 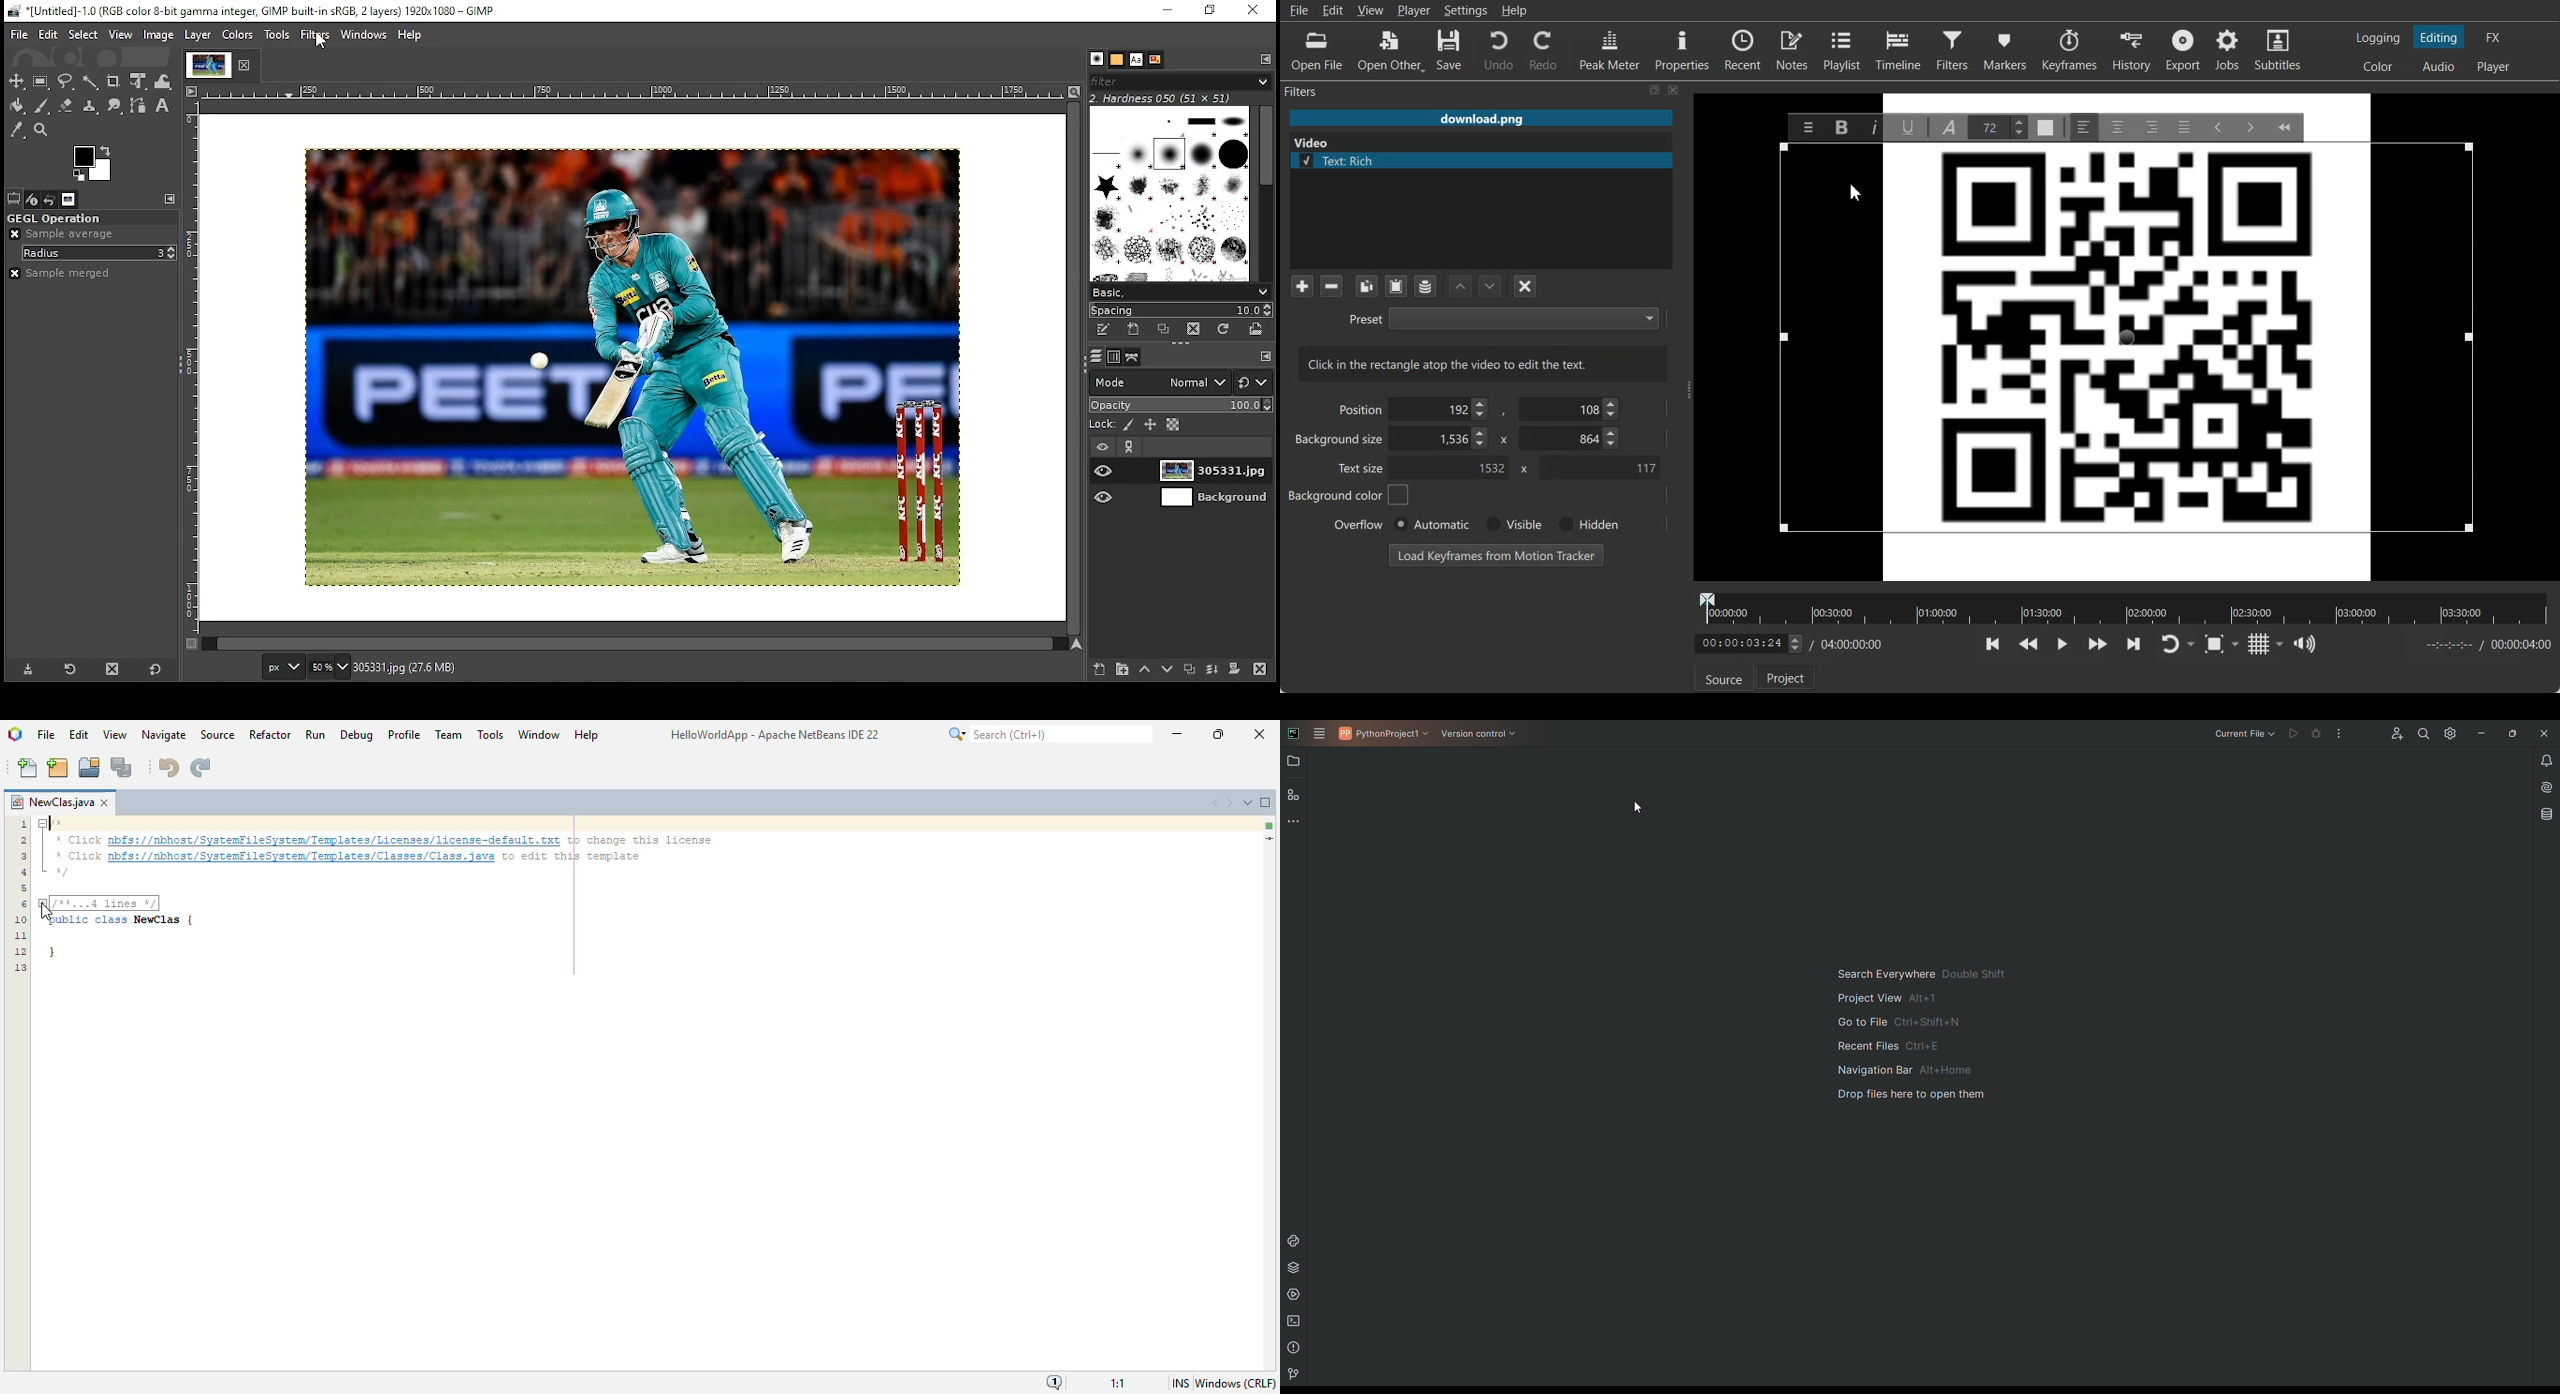 What do you see at coordinates (2378, 67) in the screenshot?
I see `Switching to the Color layout` at bounding box center [2378, 67].